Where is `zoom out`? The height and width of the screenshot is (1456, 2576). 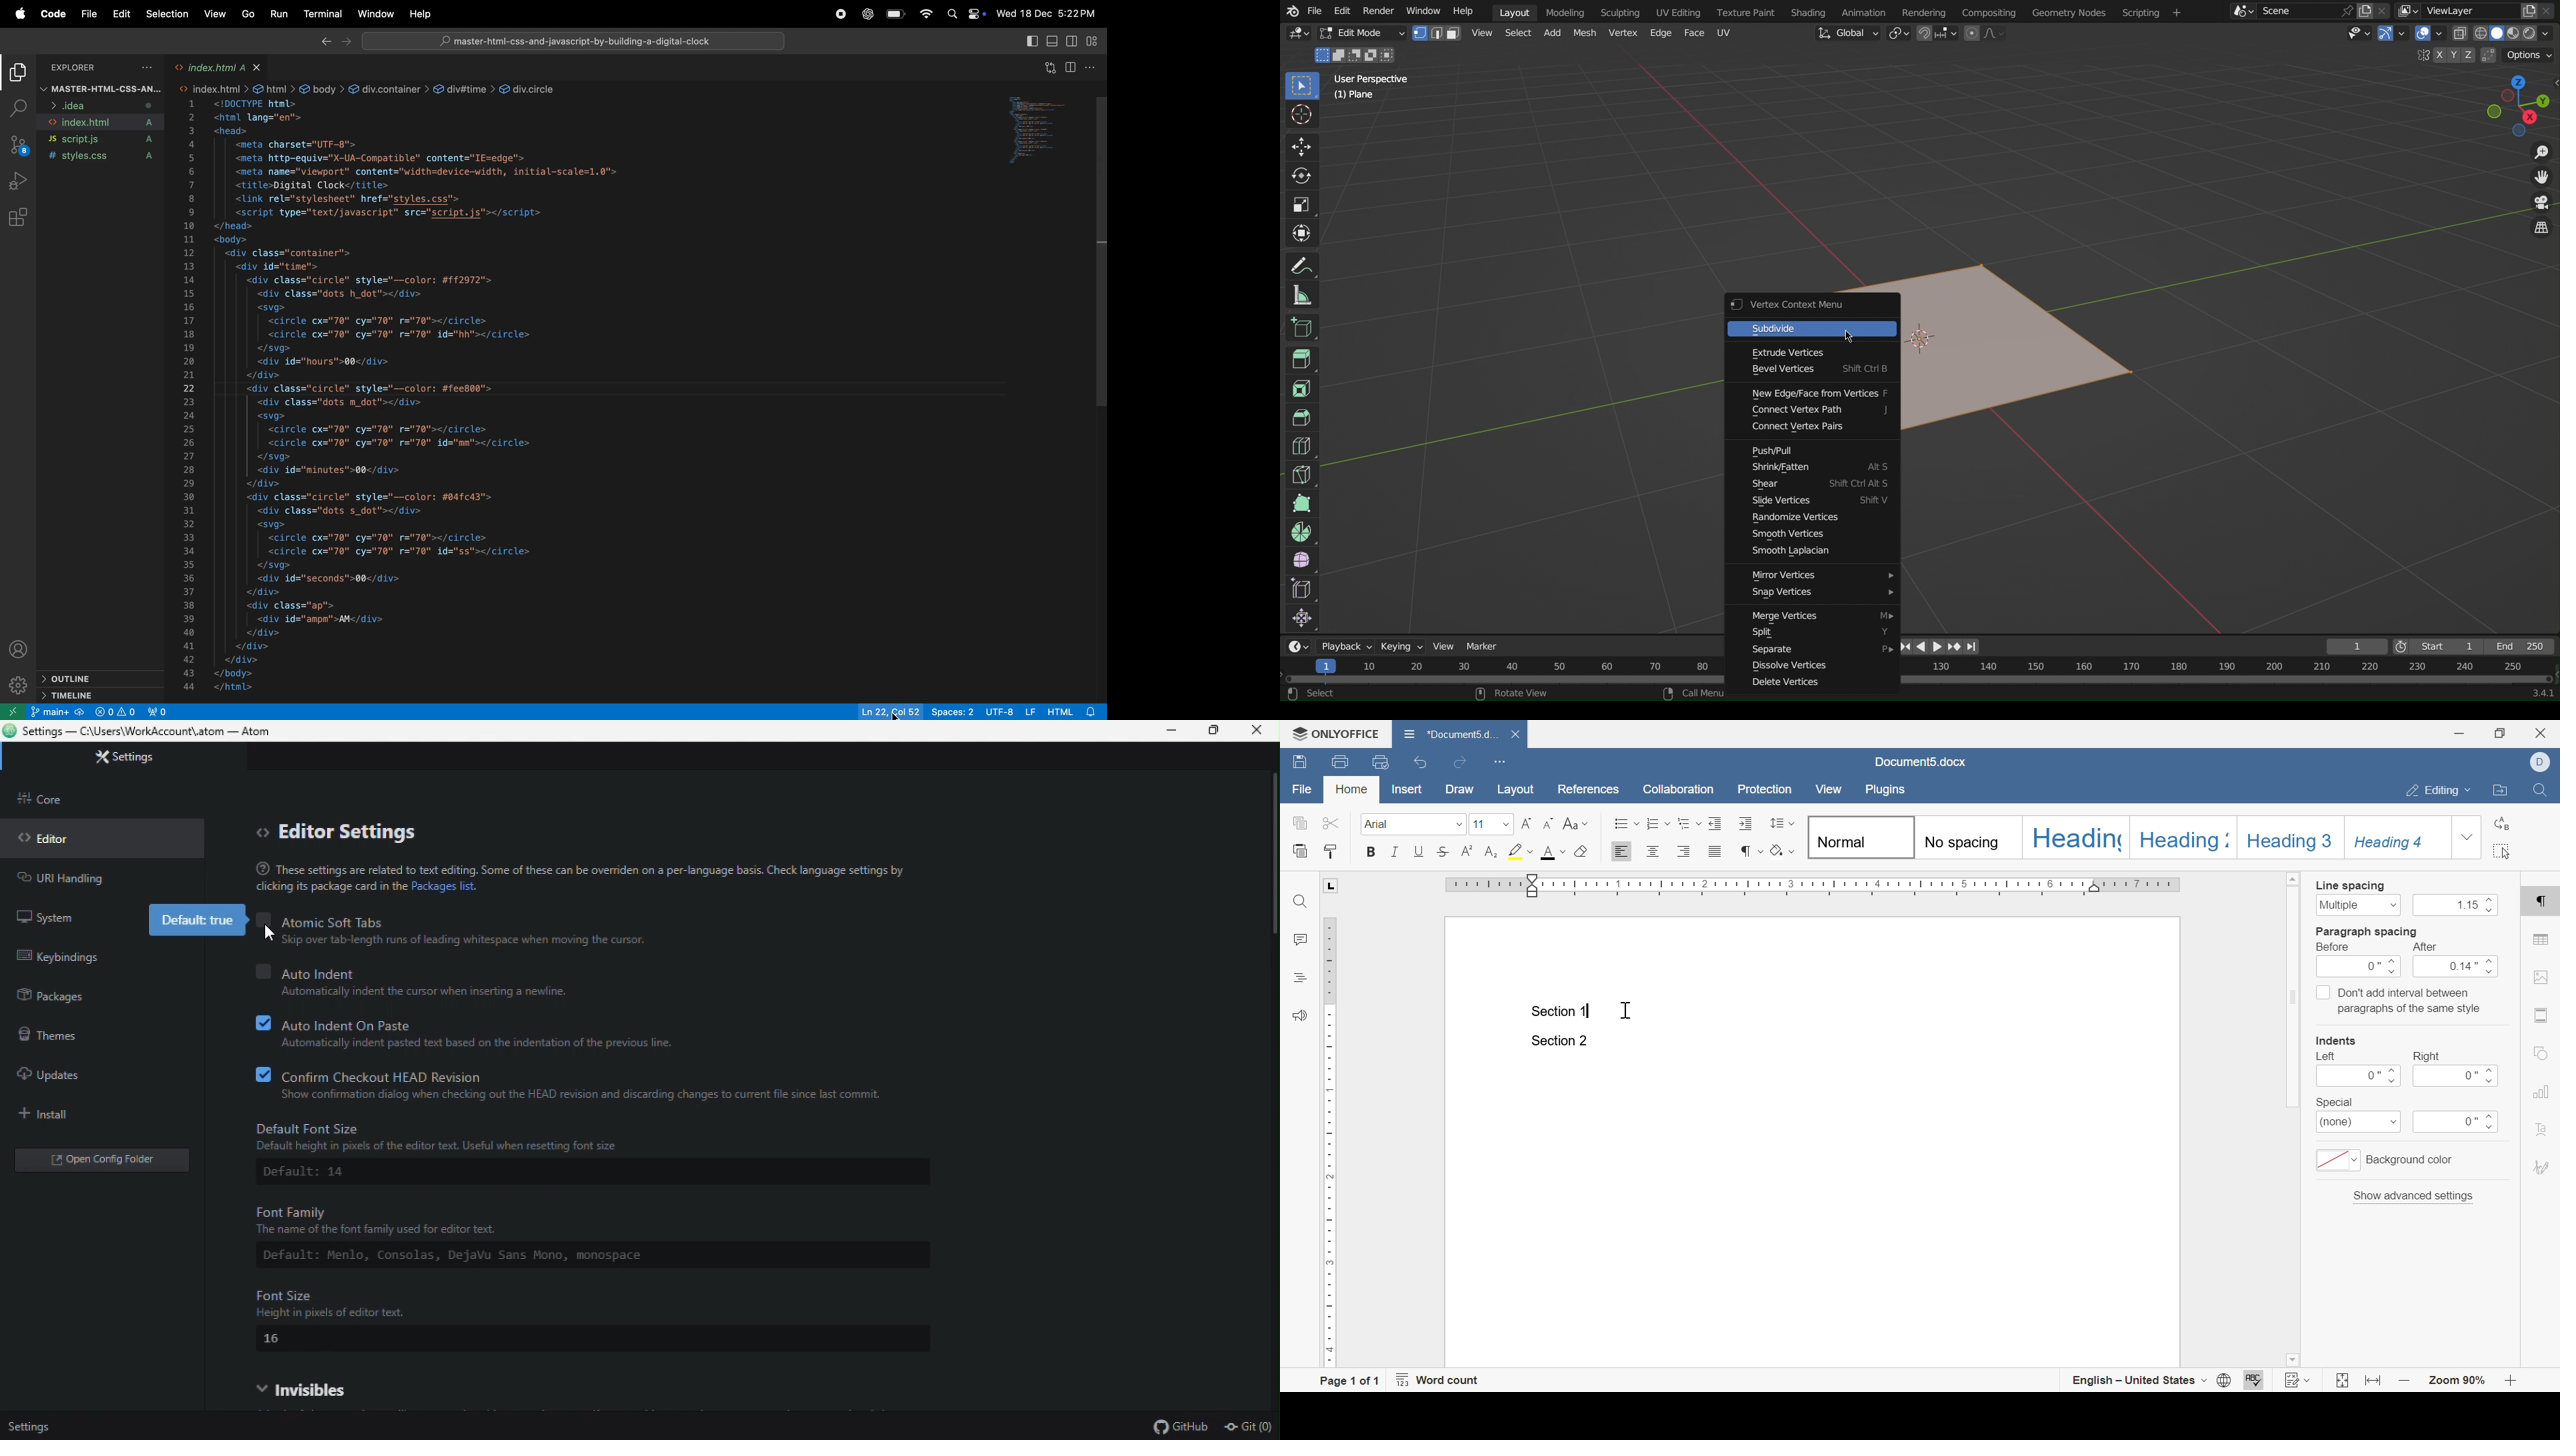 zoom out is located at coordinates (2513, 1380).